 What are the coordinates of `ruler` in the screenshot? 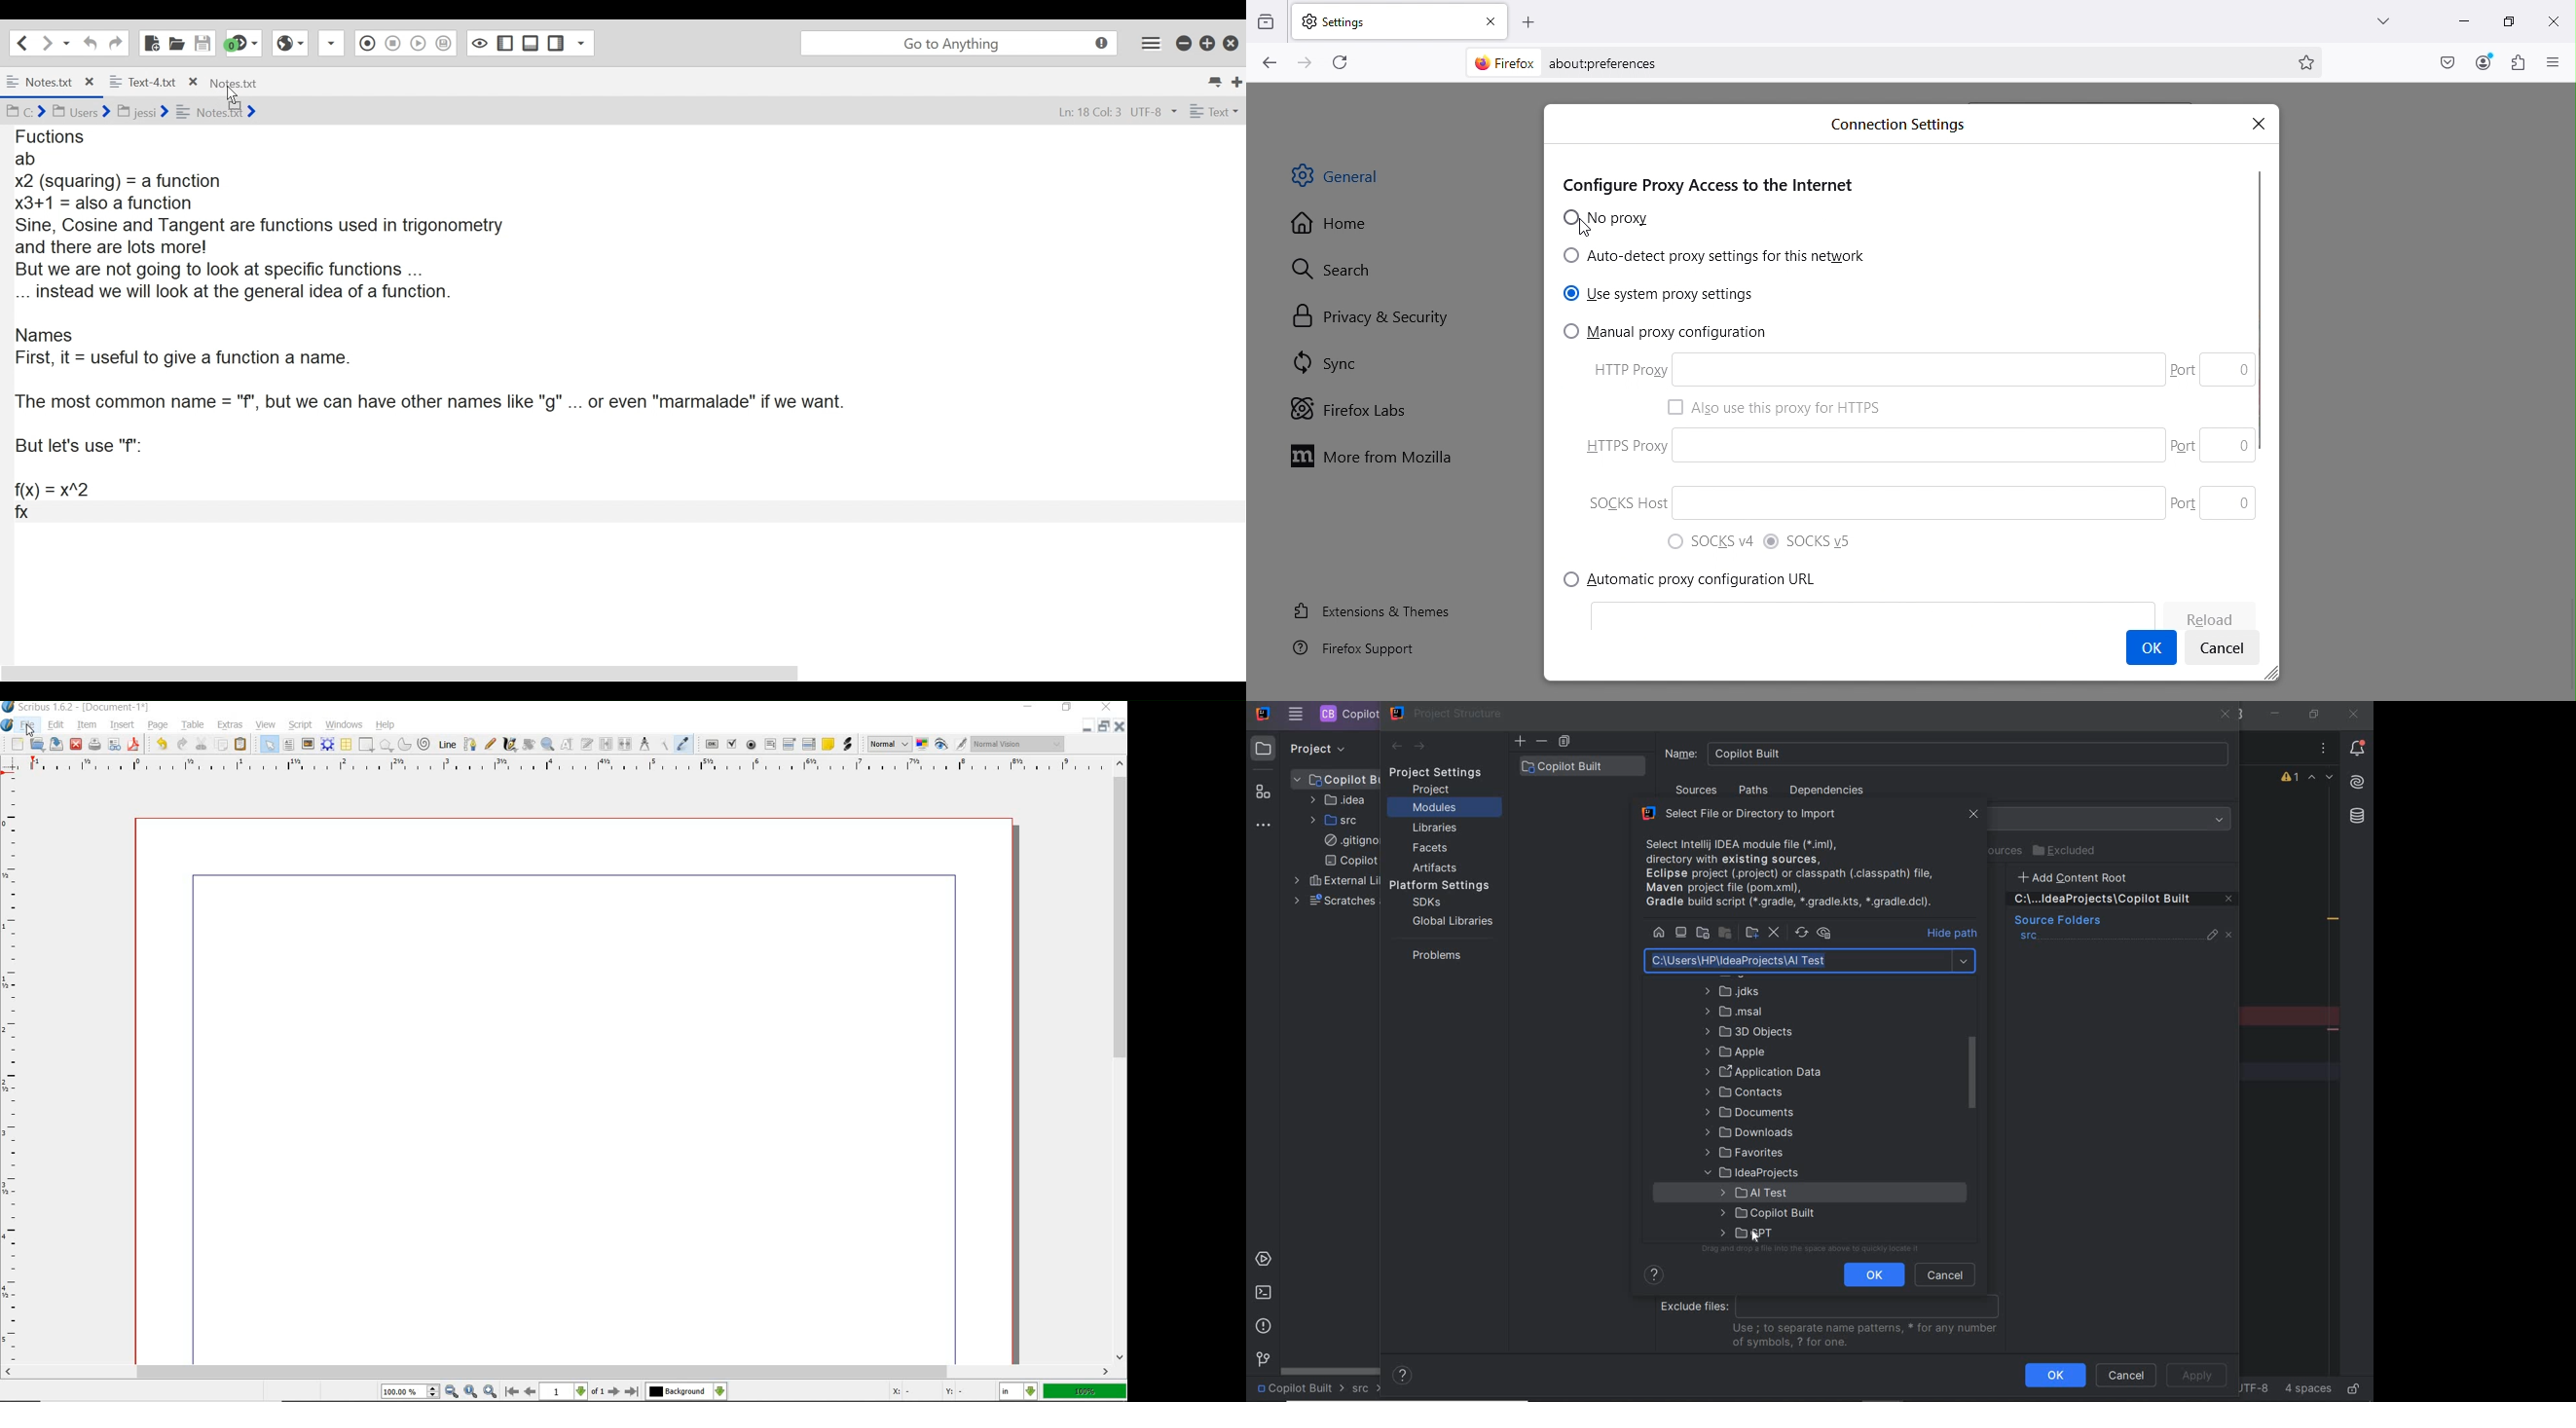 It's located at (565, 769).